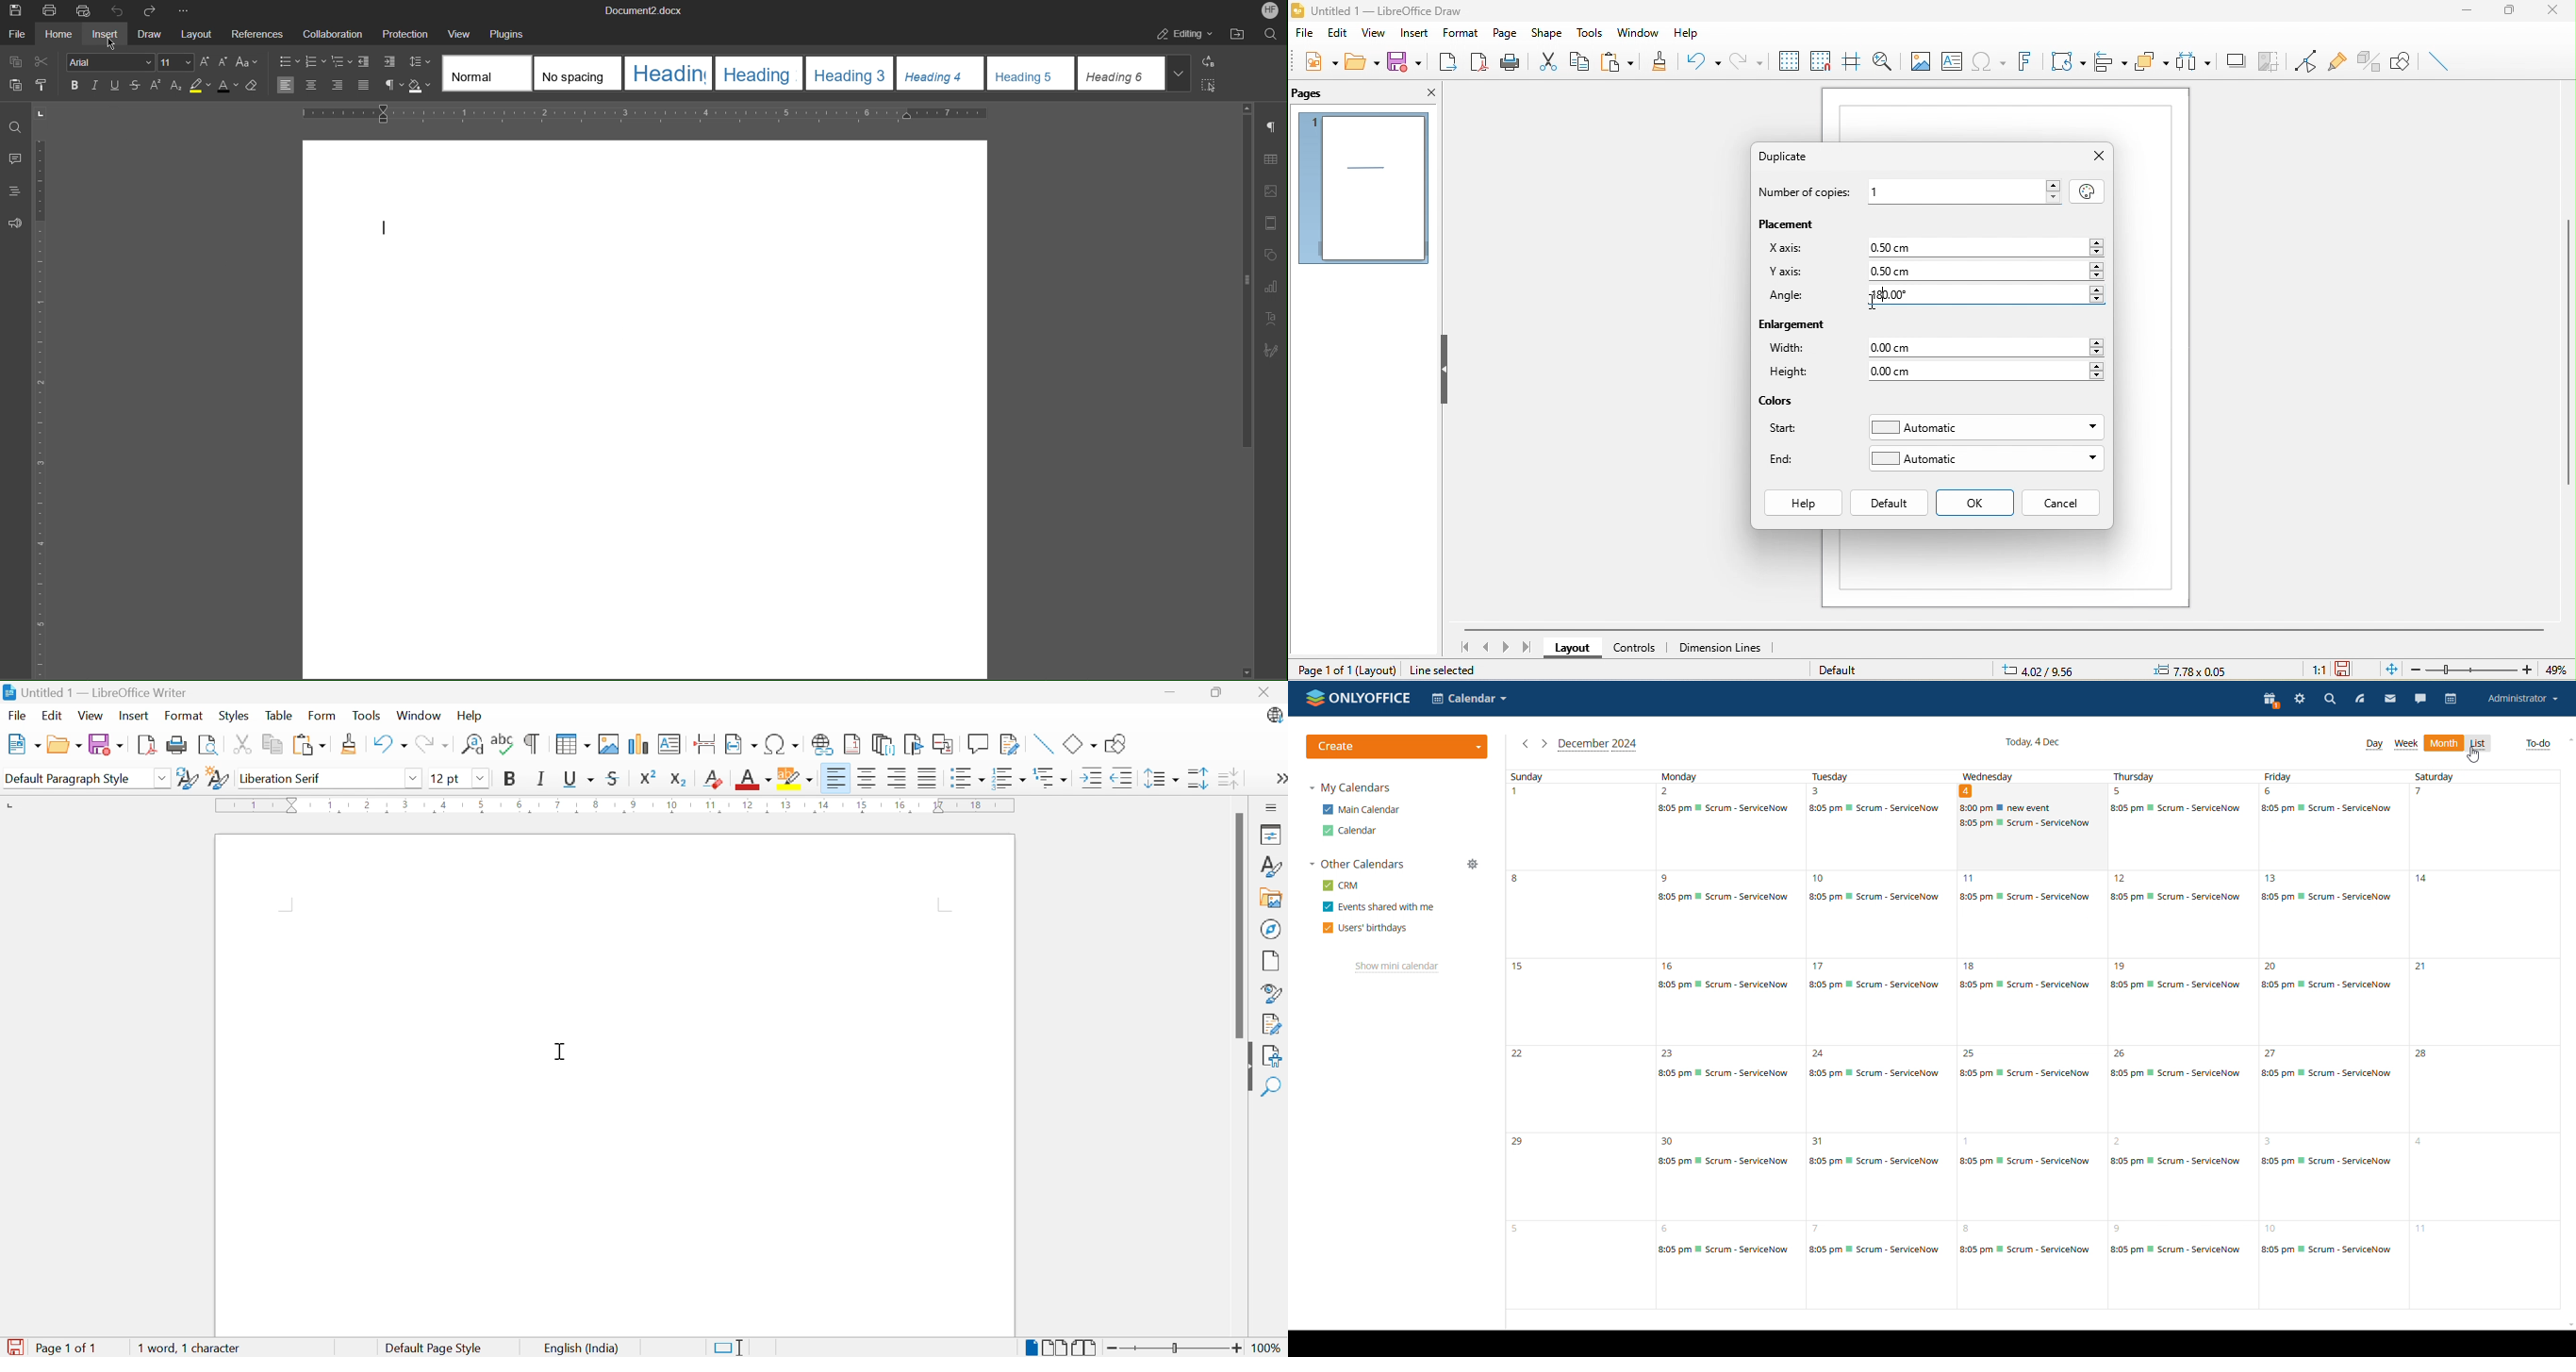 The width and height of the screenshot is (2576, 1372). What do you see at coordinates (1820, 58) in the screenshot?
I see `snap to grid` at bounding box center [1820, 58].